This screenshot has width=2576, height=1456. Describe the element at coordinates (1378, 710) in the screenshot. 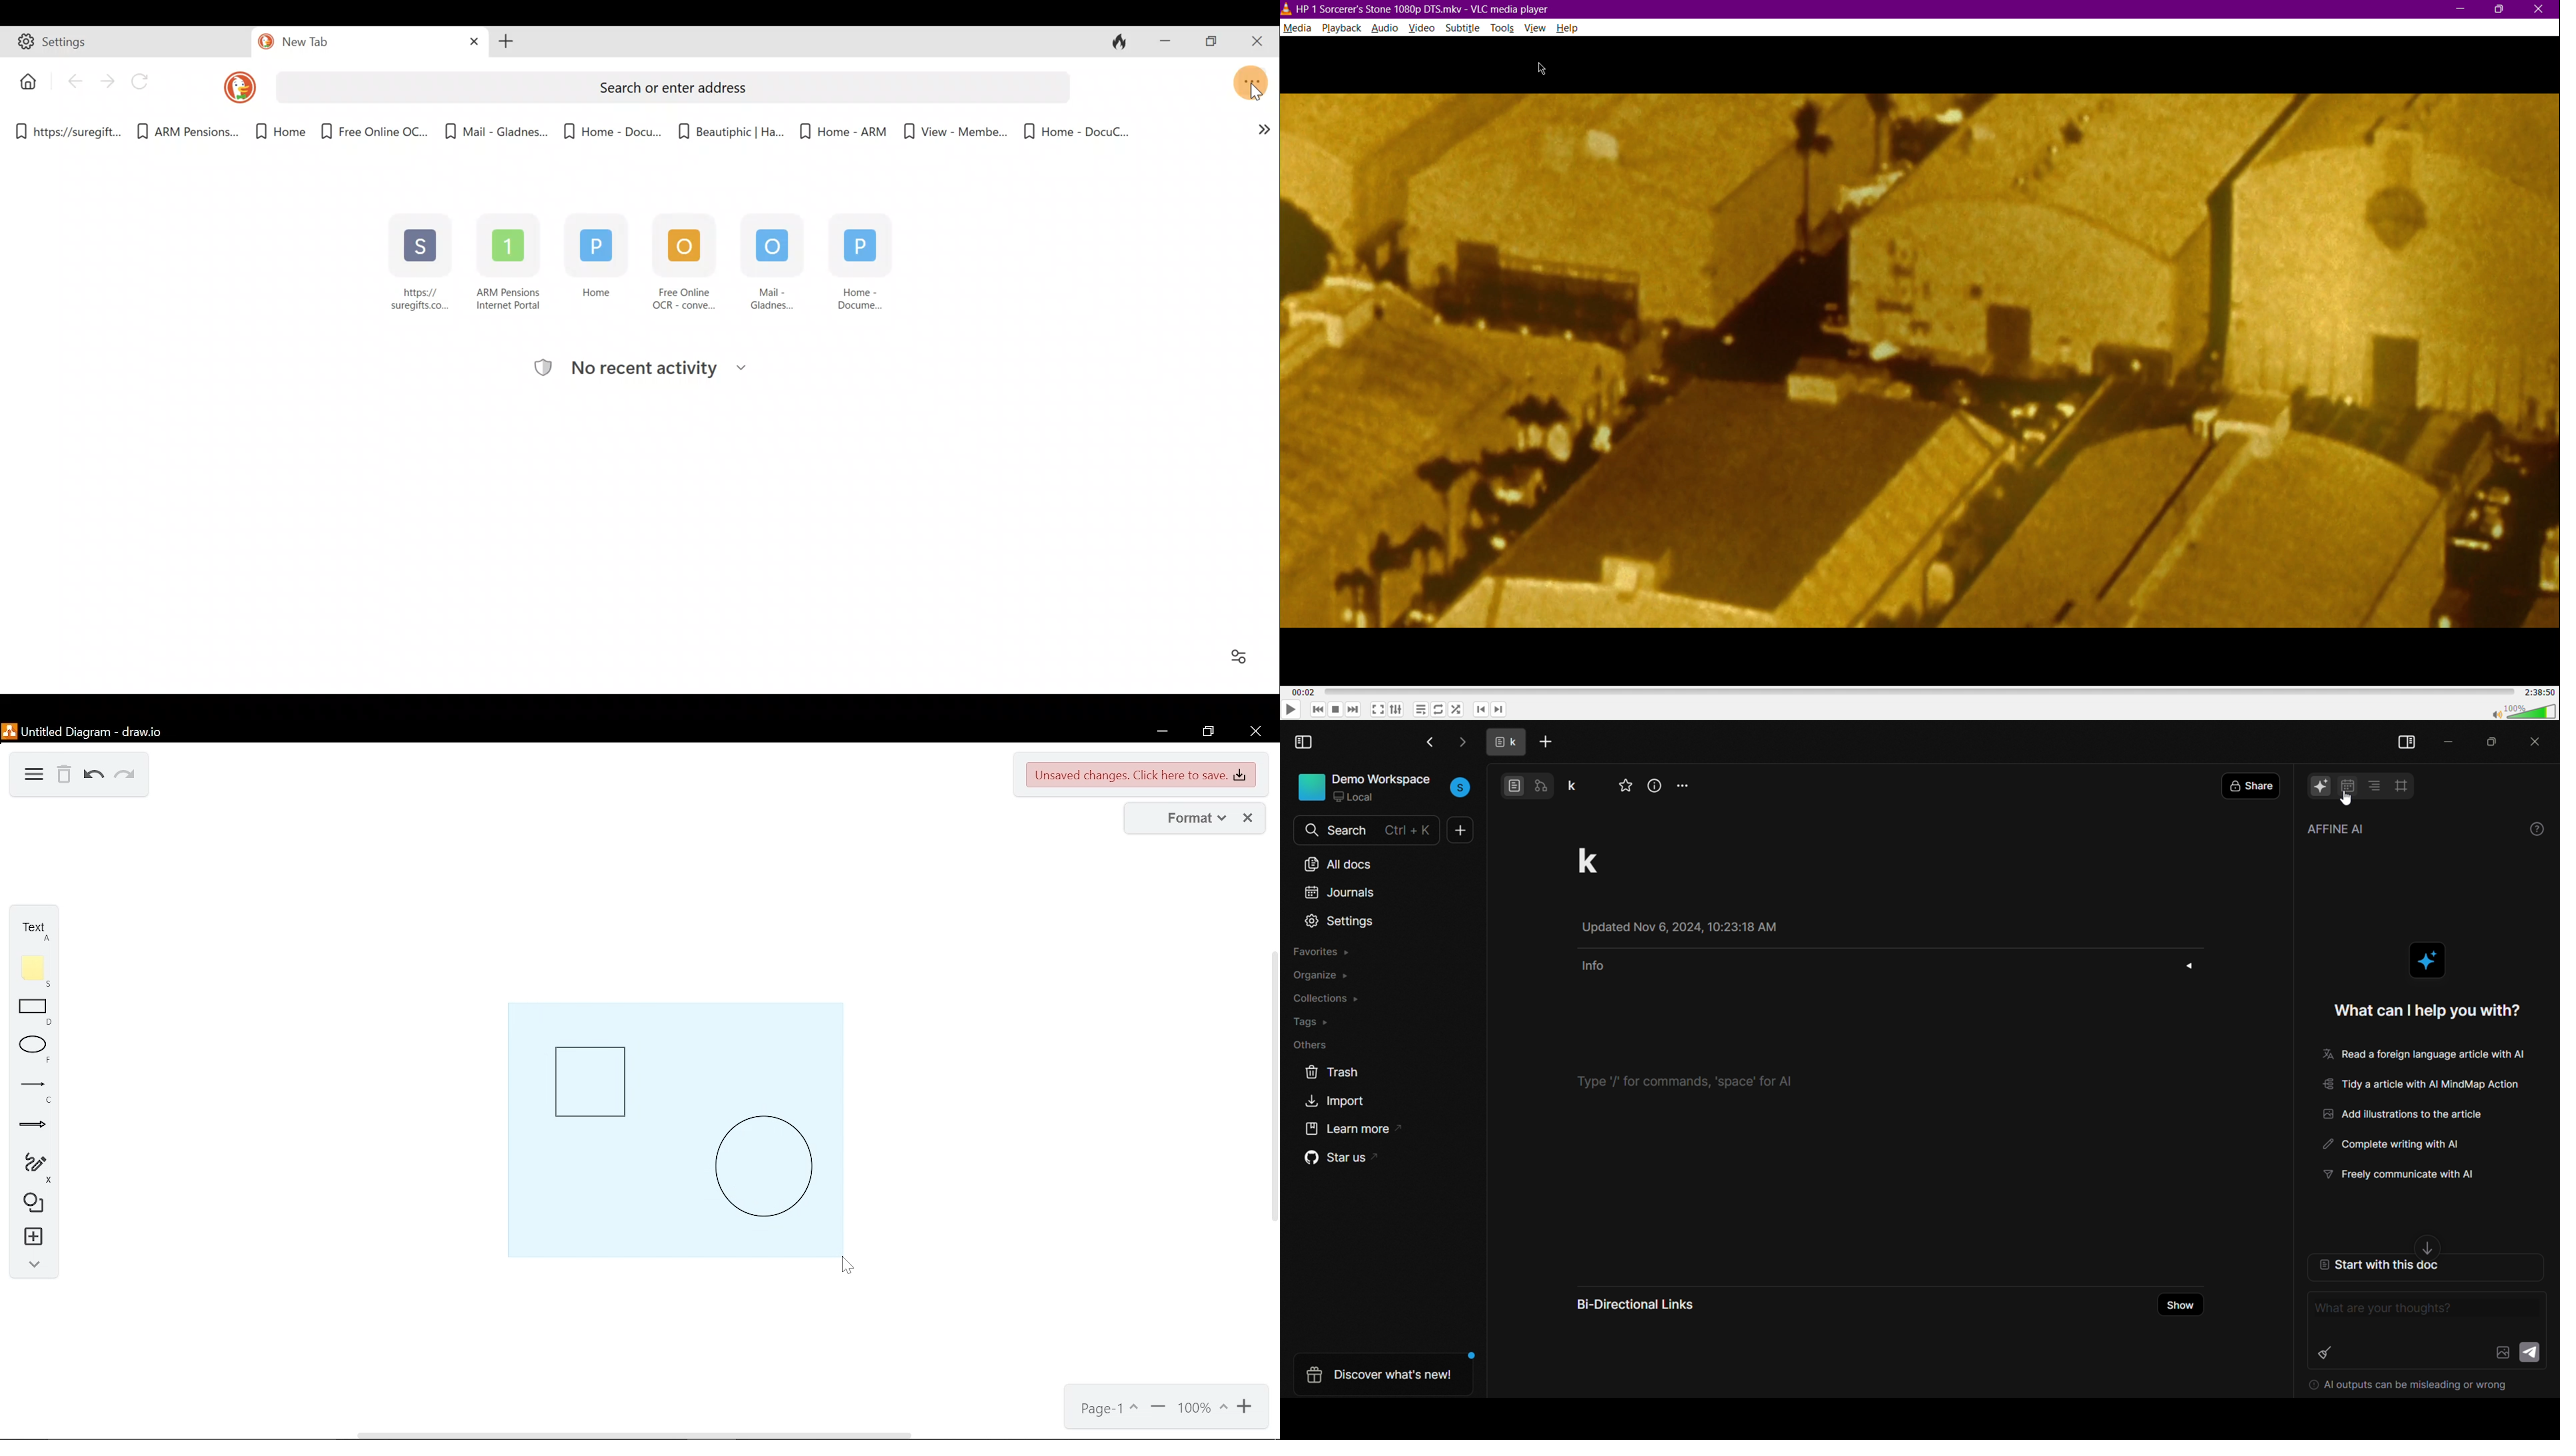

I see `Fullscreen` at that location.